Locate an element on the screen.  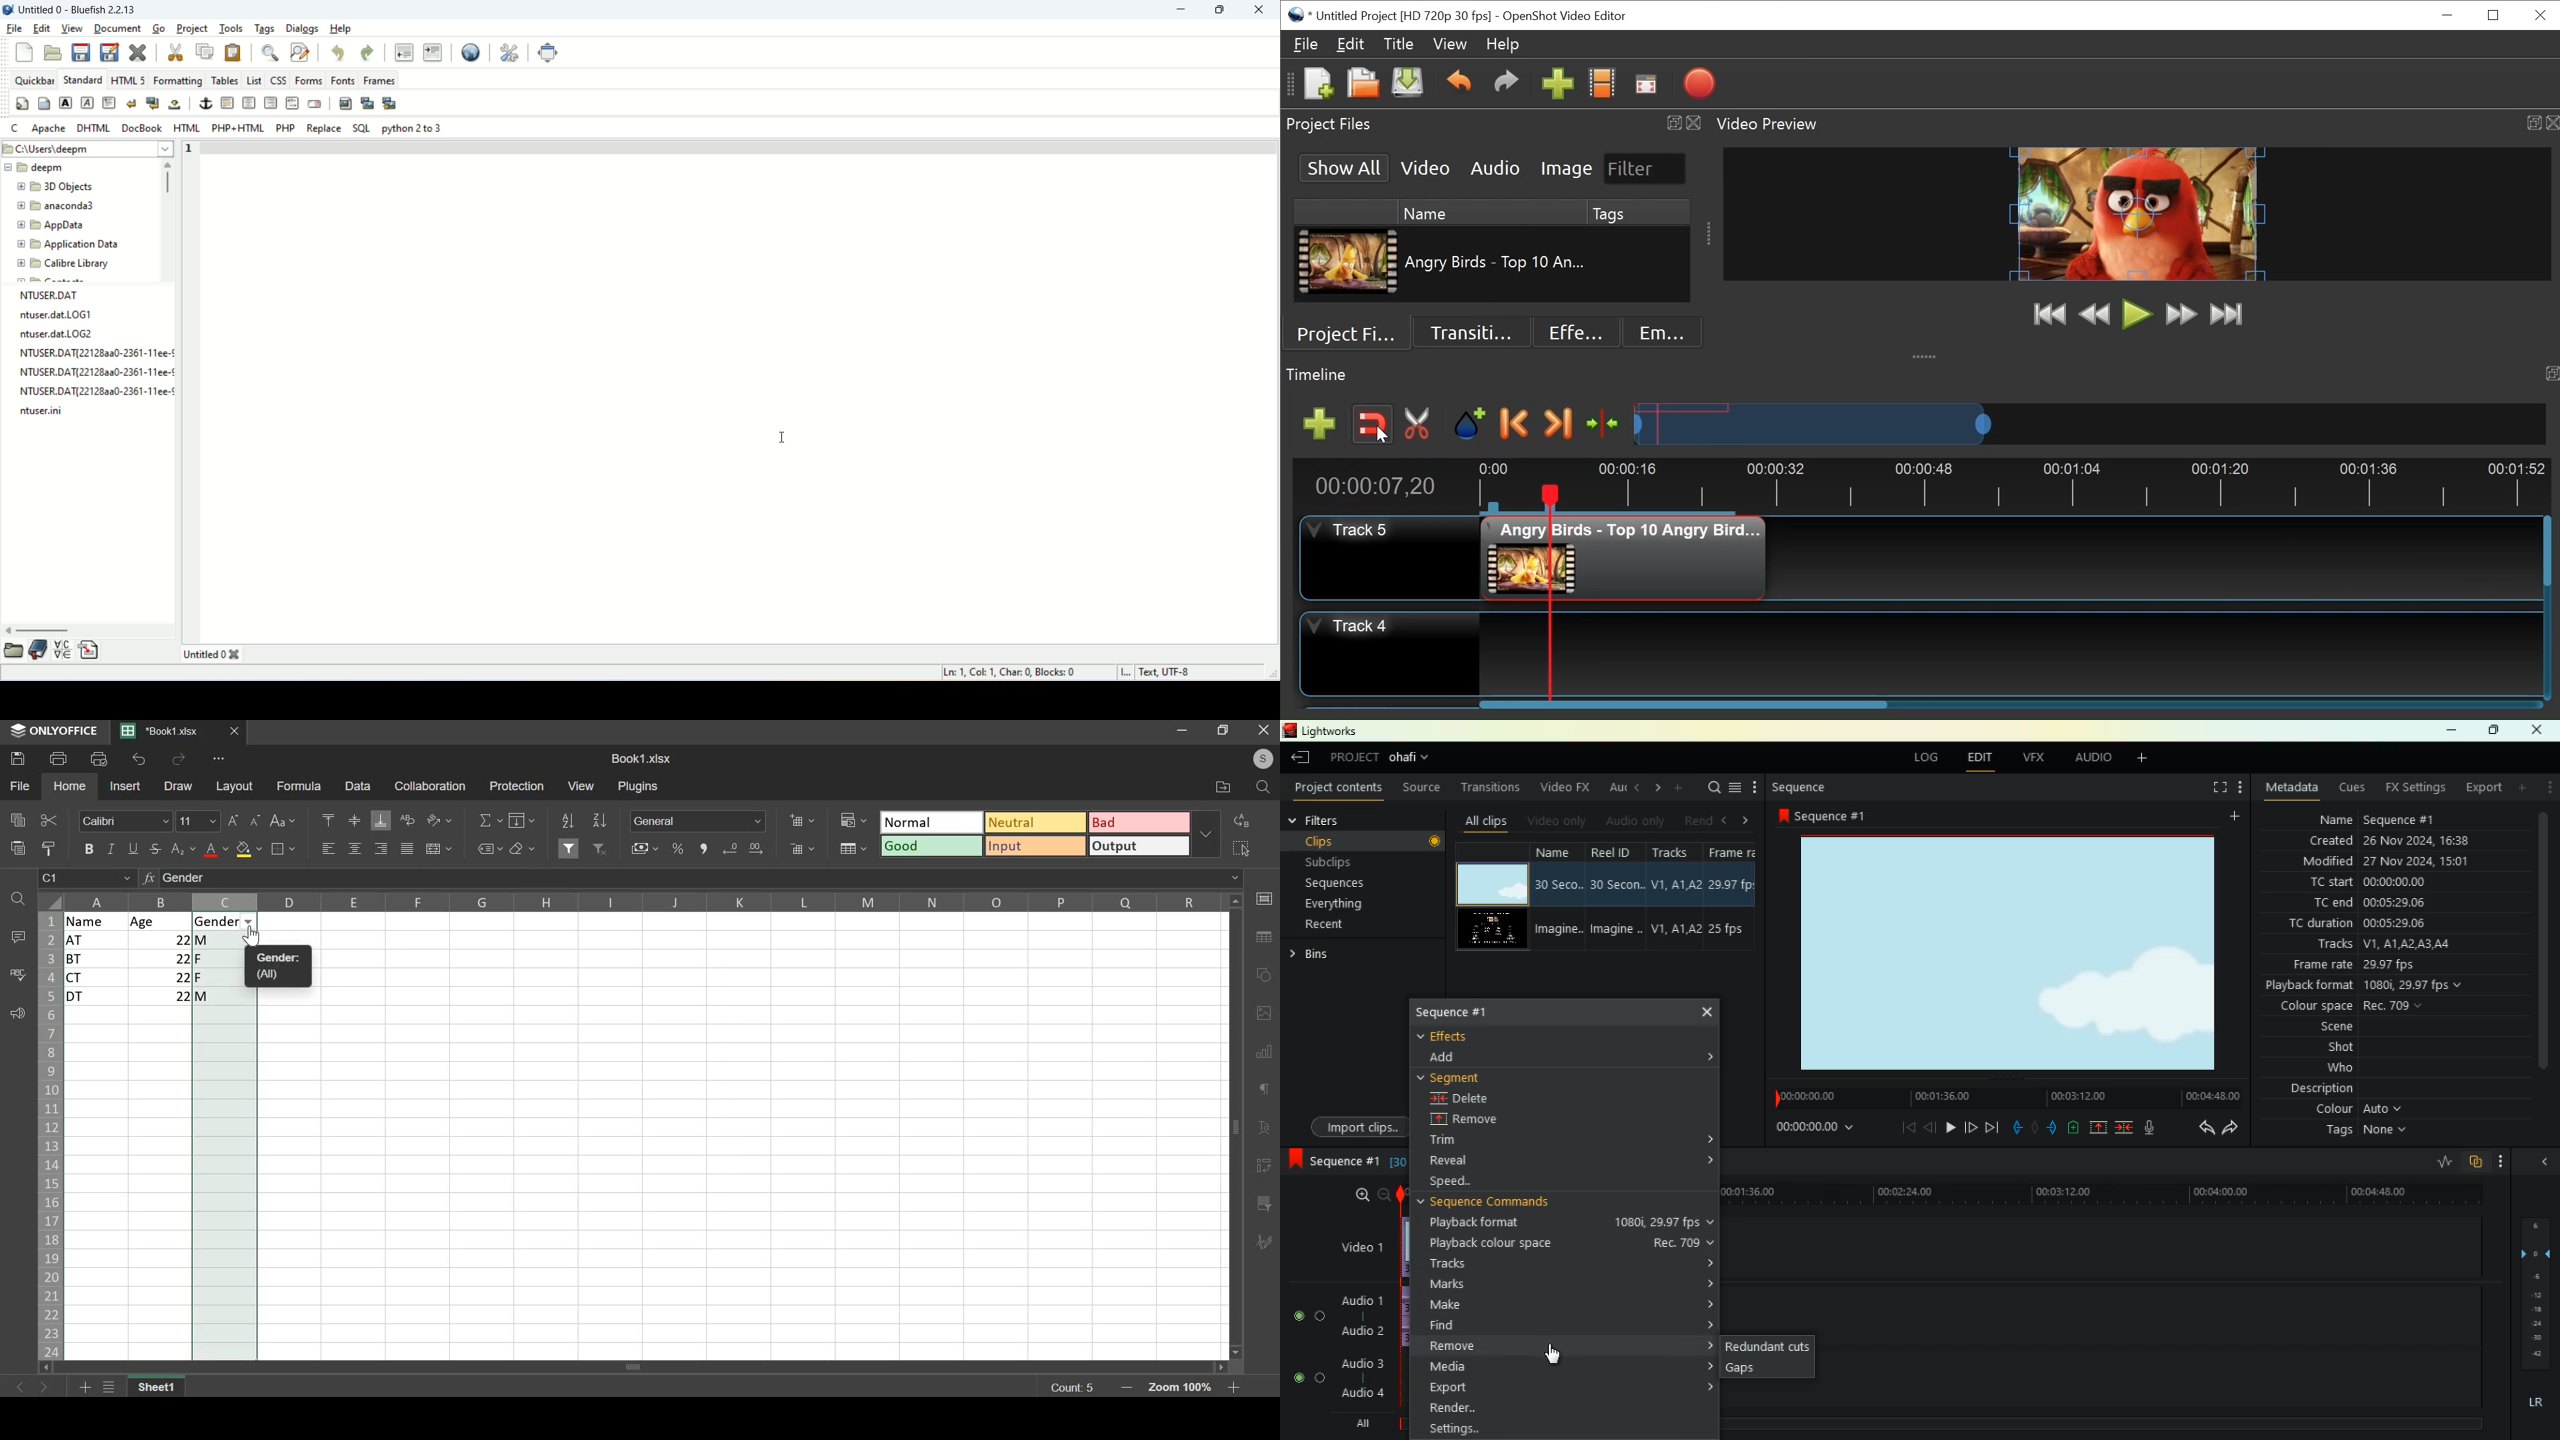
media is located at coordinates (1567, 1368).